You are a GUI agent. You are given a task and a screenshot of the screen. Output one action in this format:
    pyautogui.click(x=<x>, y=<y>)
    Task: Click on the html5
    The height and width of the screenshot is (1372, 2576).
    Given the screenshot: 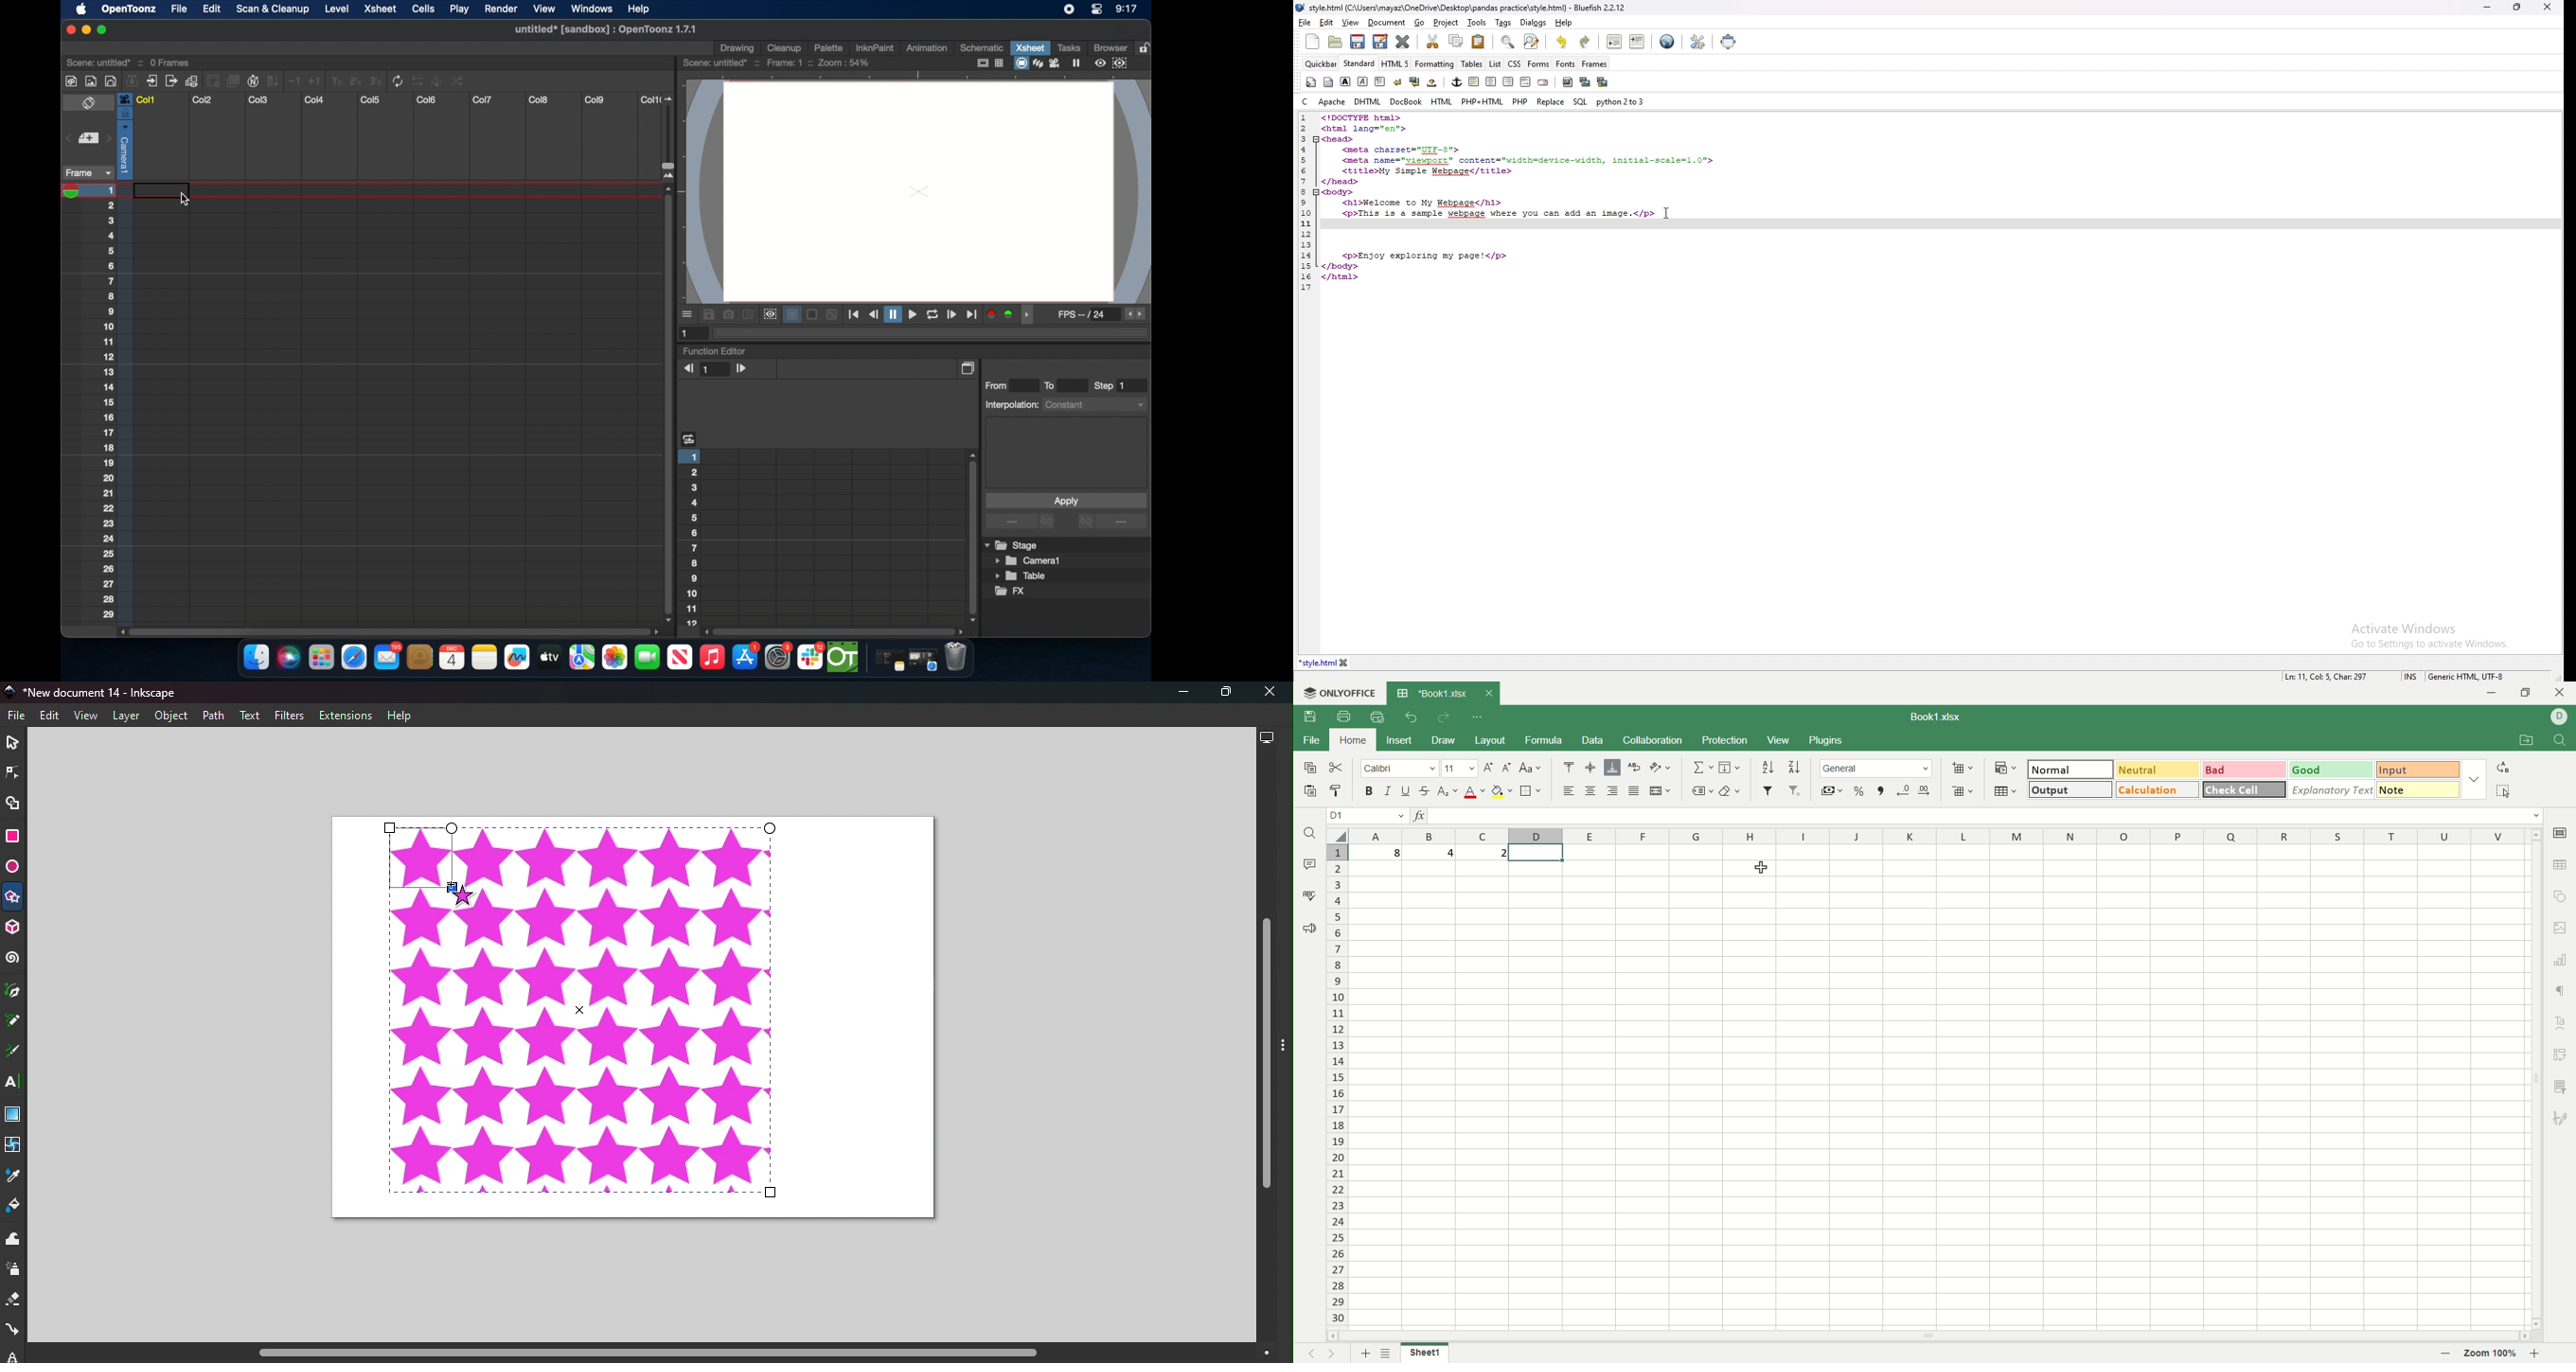 What is the action you would take?
    pyautogui.click(x=1395, y=64)
    